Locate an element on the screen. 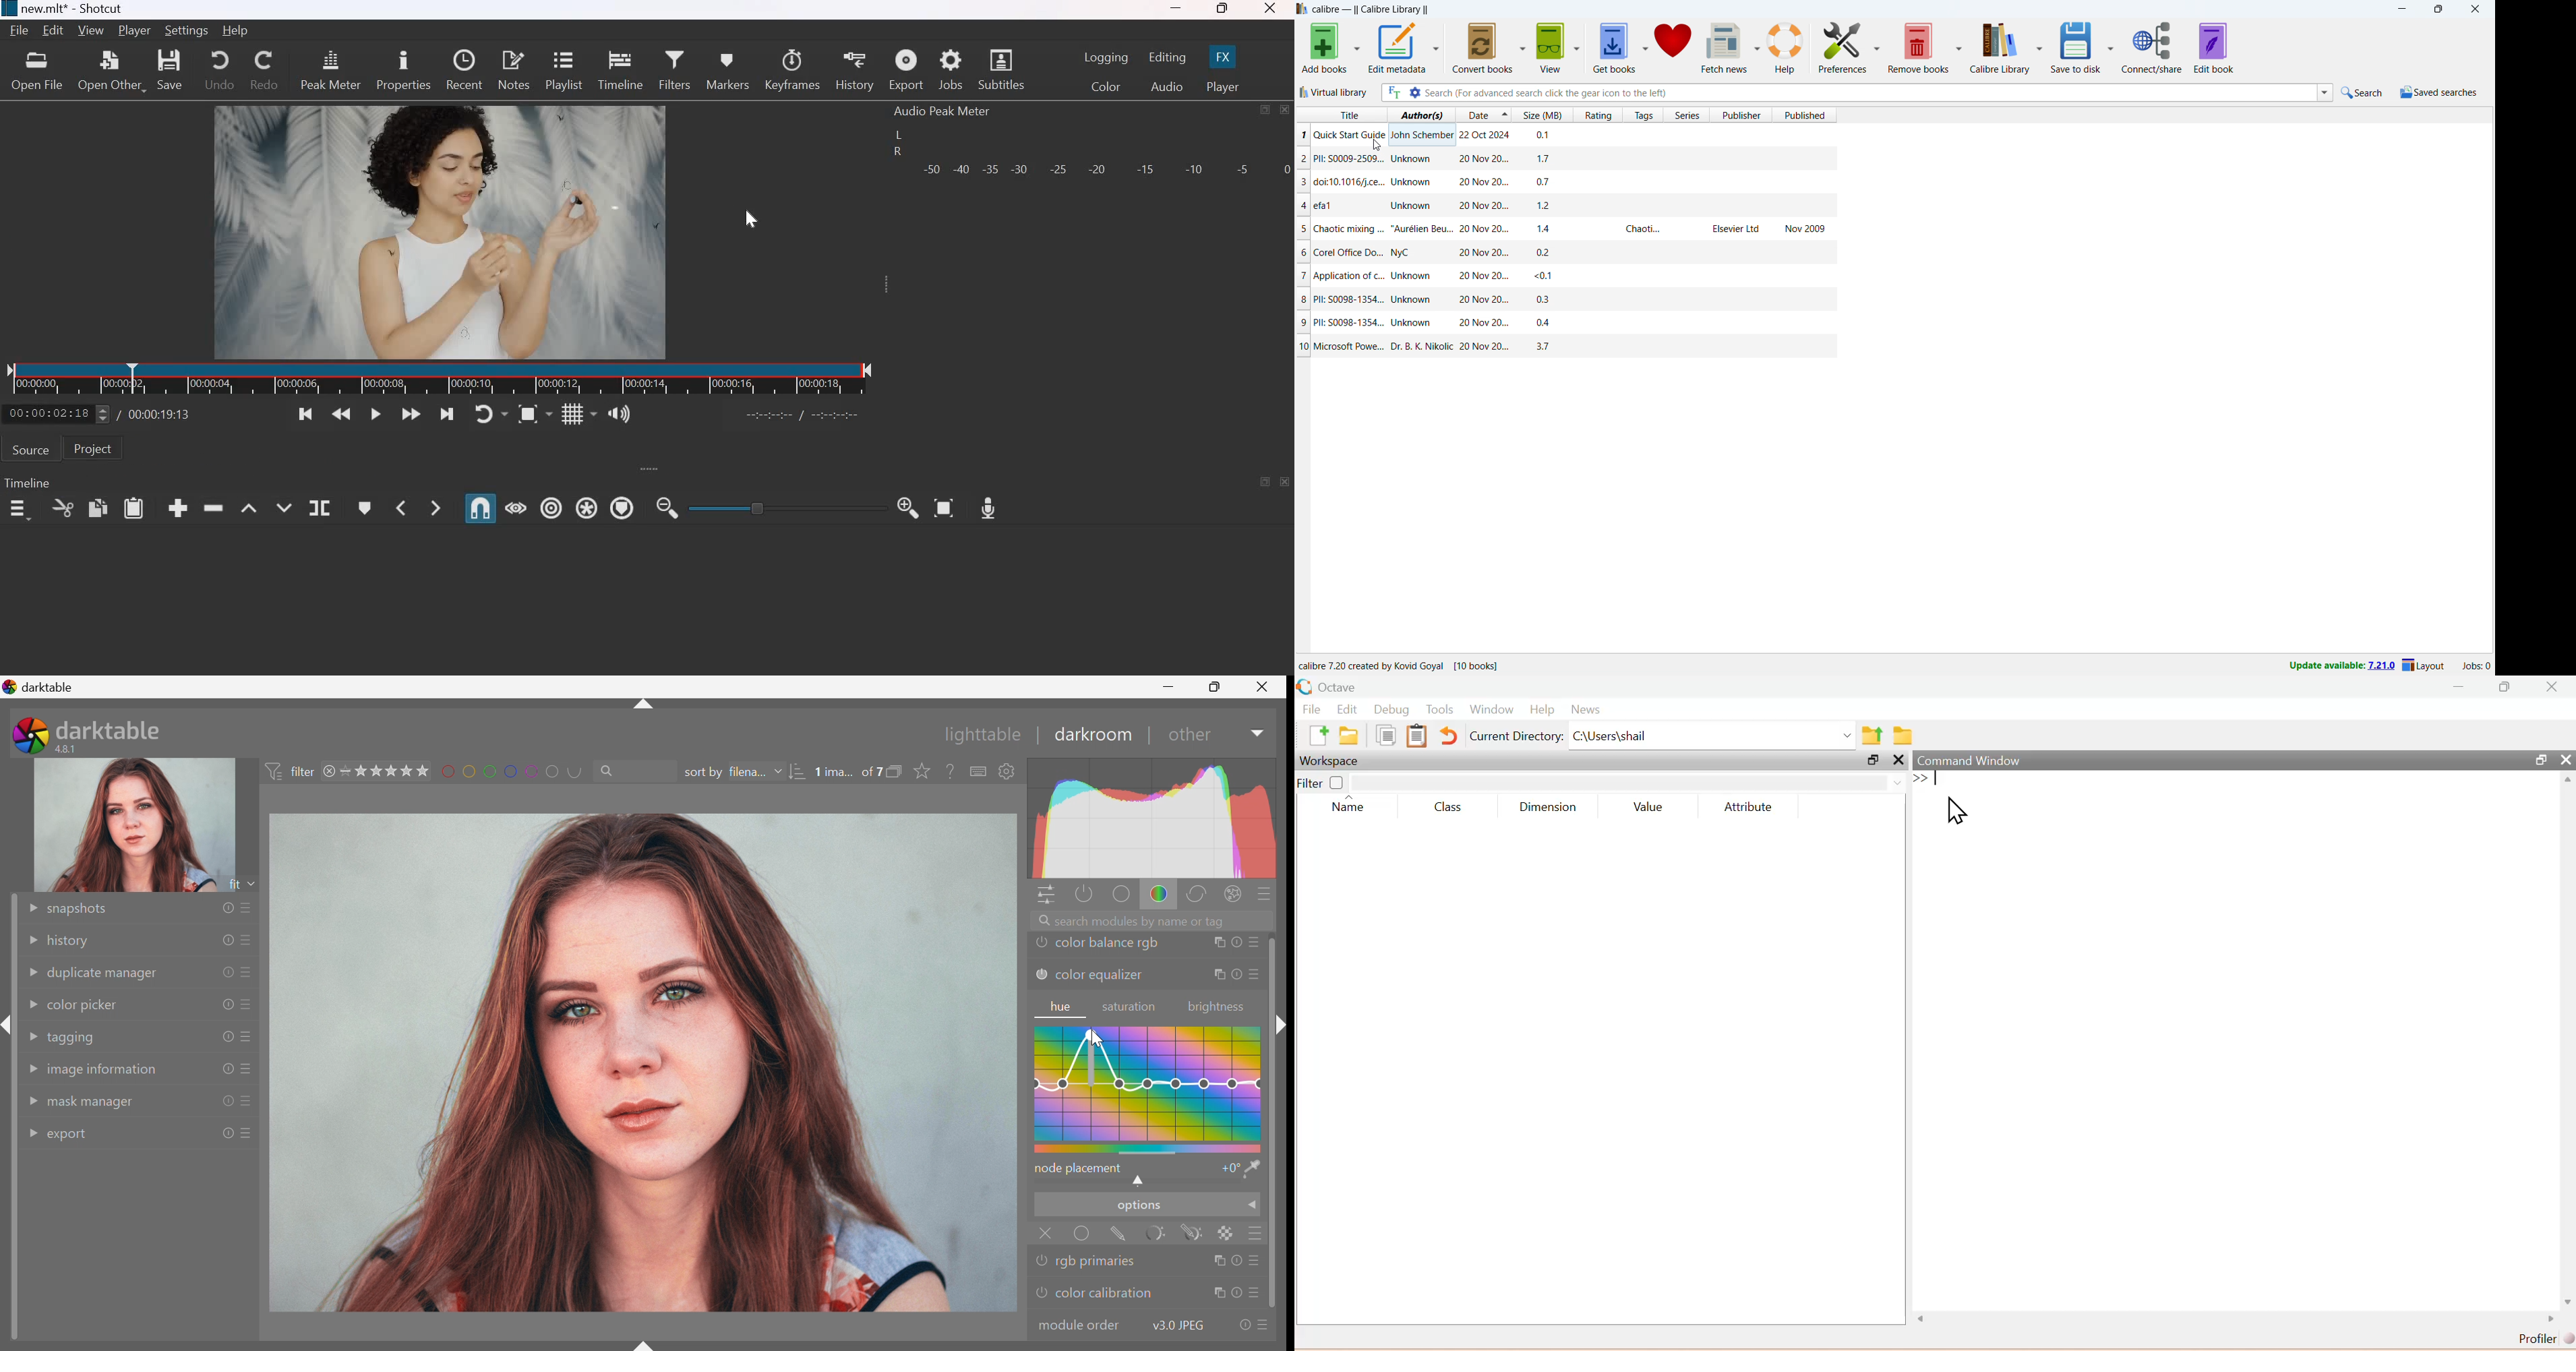 The image size is (2576, 1372). History is located at coordinates (856, 70).